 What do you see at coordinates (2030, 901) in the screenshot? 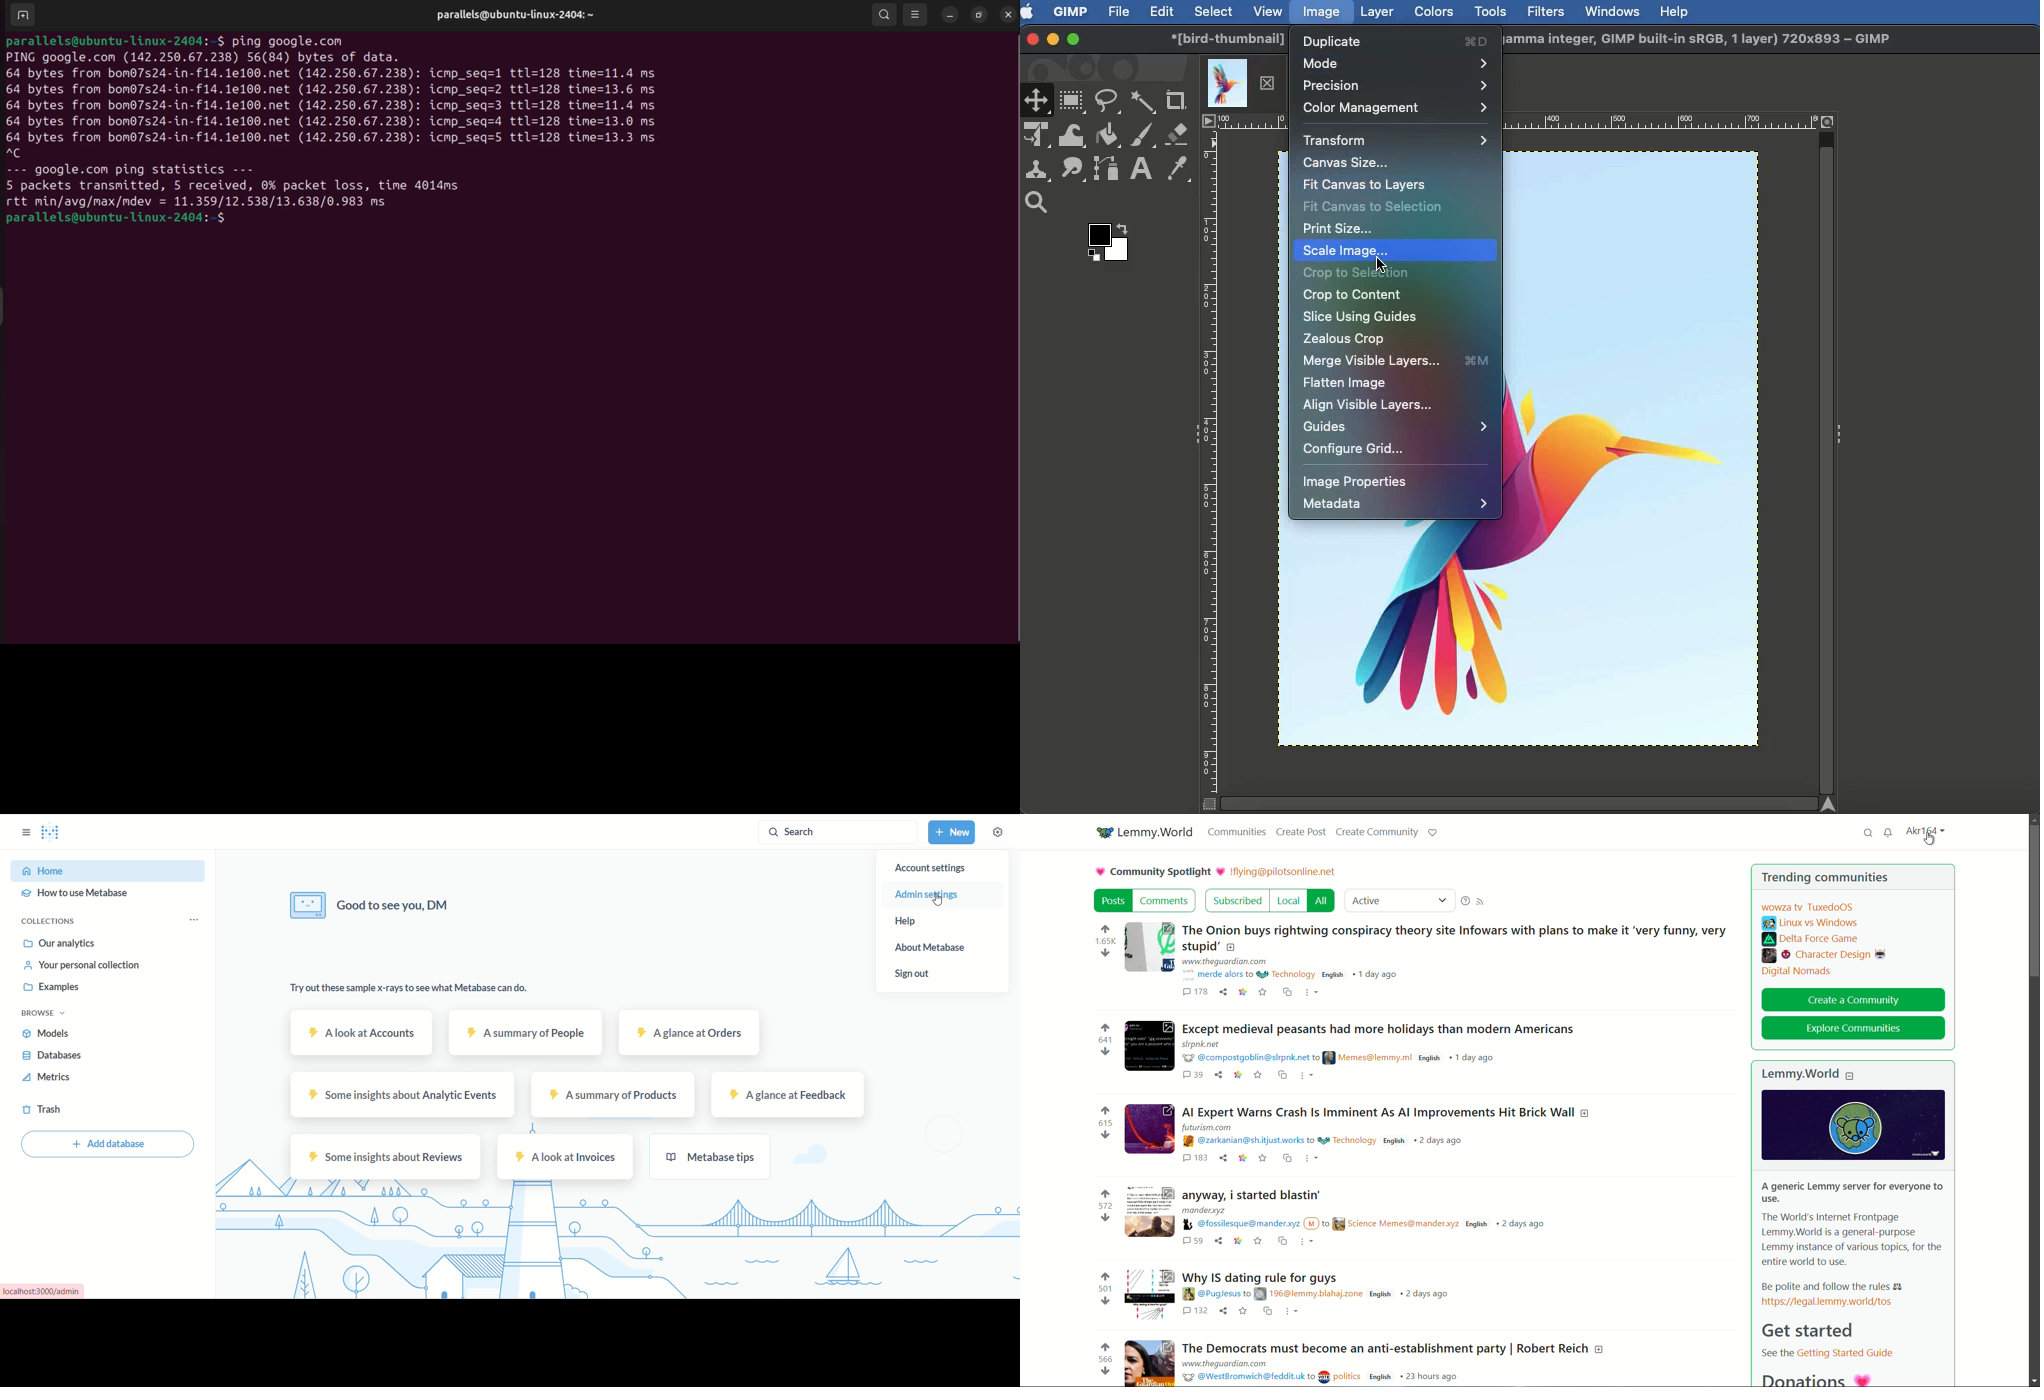
I see `vertical scroll bar` at bounding box center [2030, 901].